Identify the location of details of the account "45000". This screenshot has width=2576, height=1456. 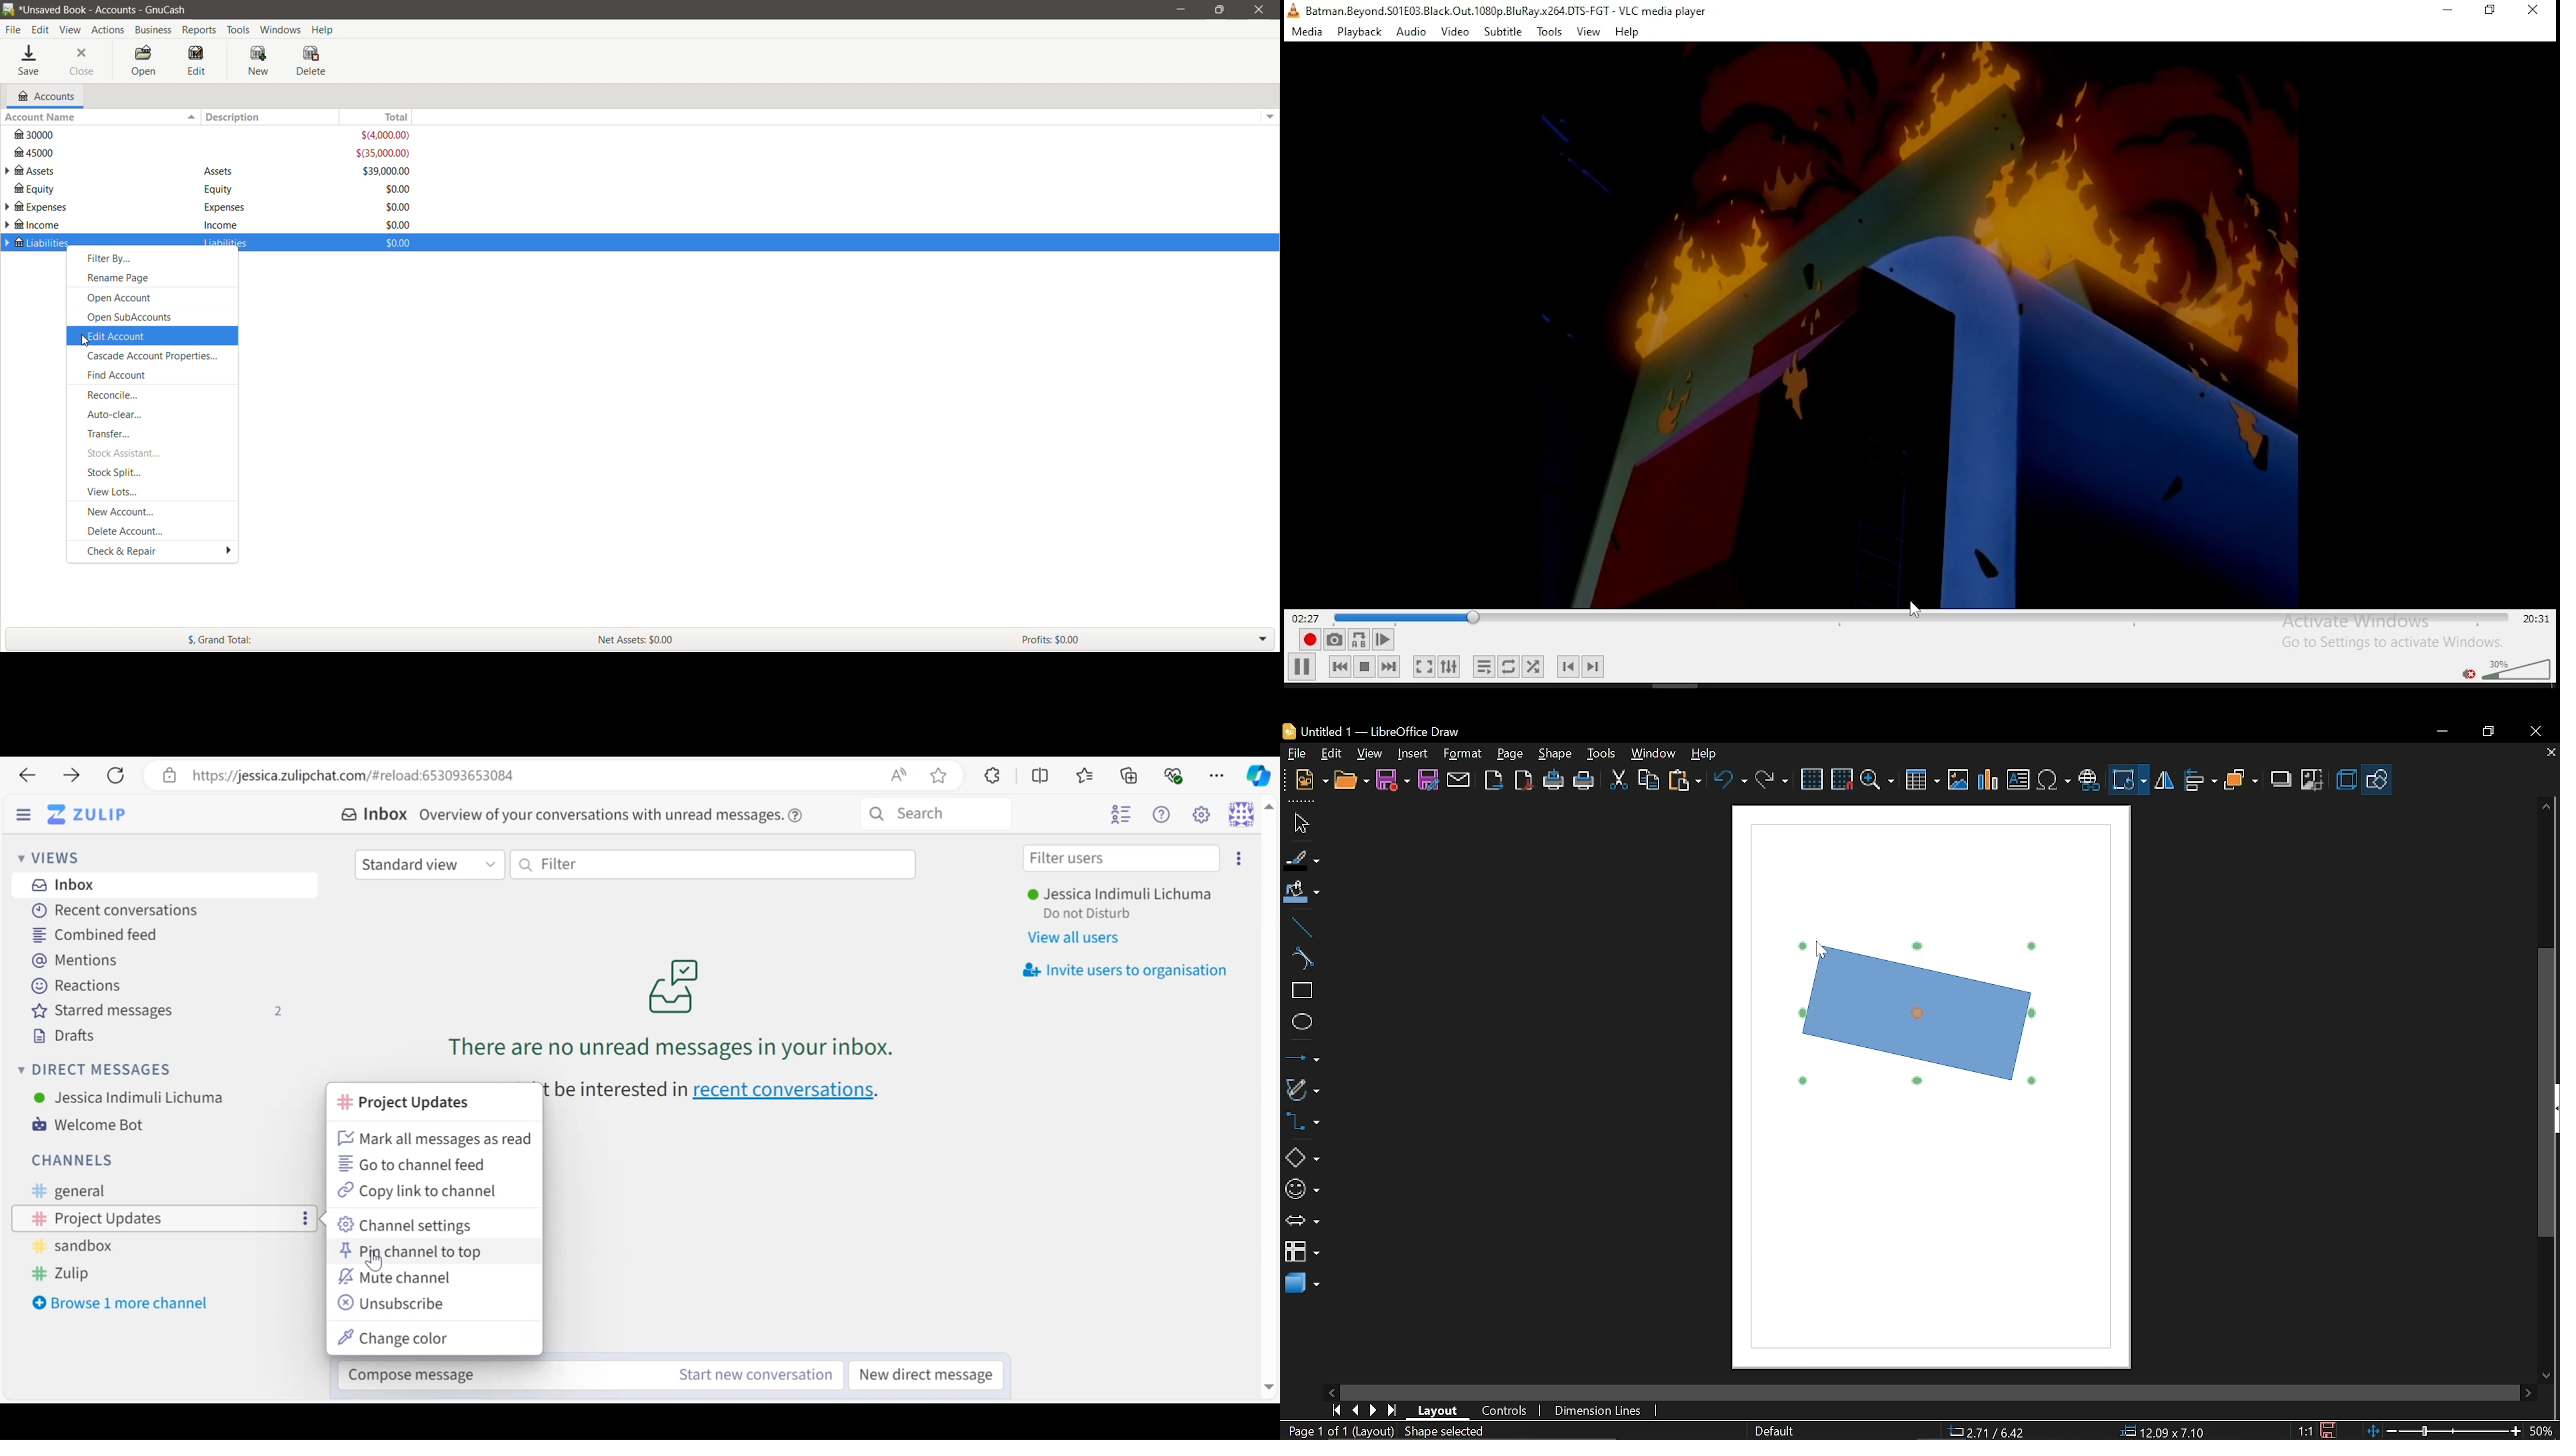
(213, 153).